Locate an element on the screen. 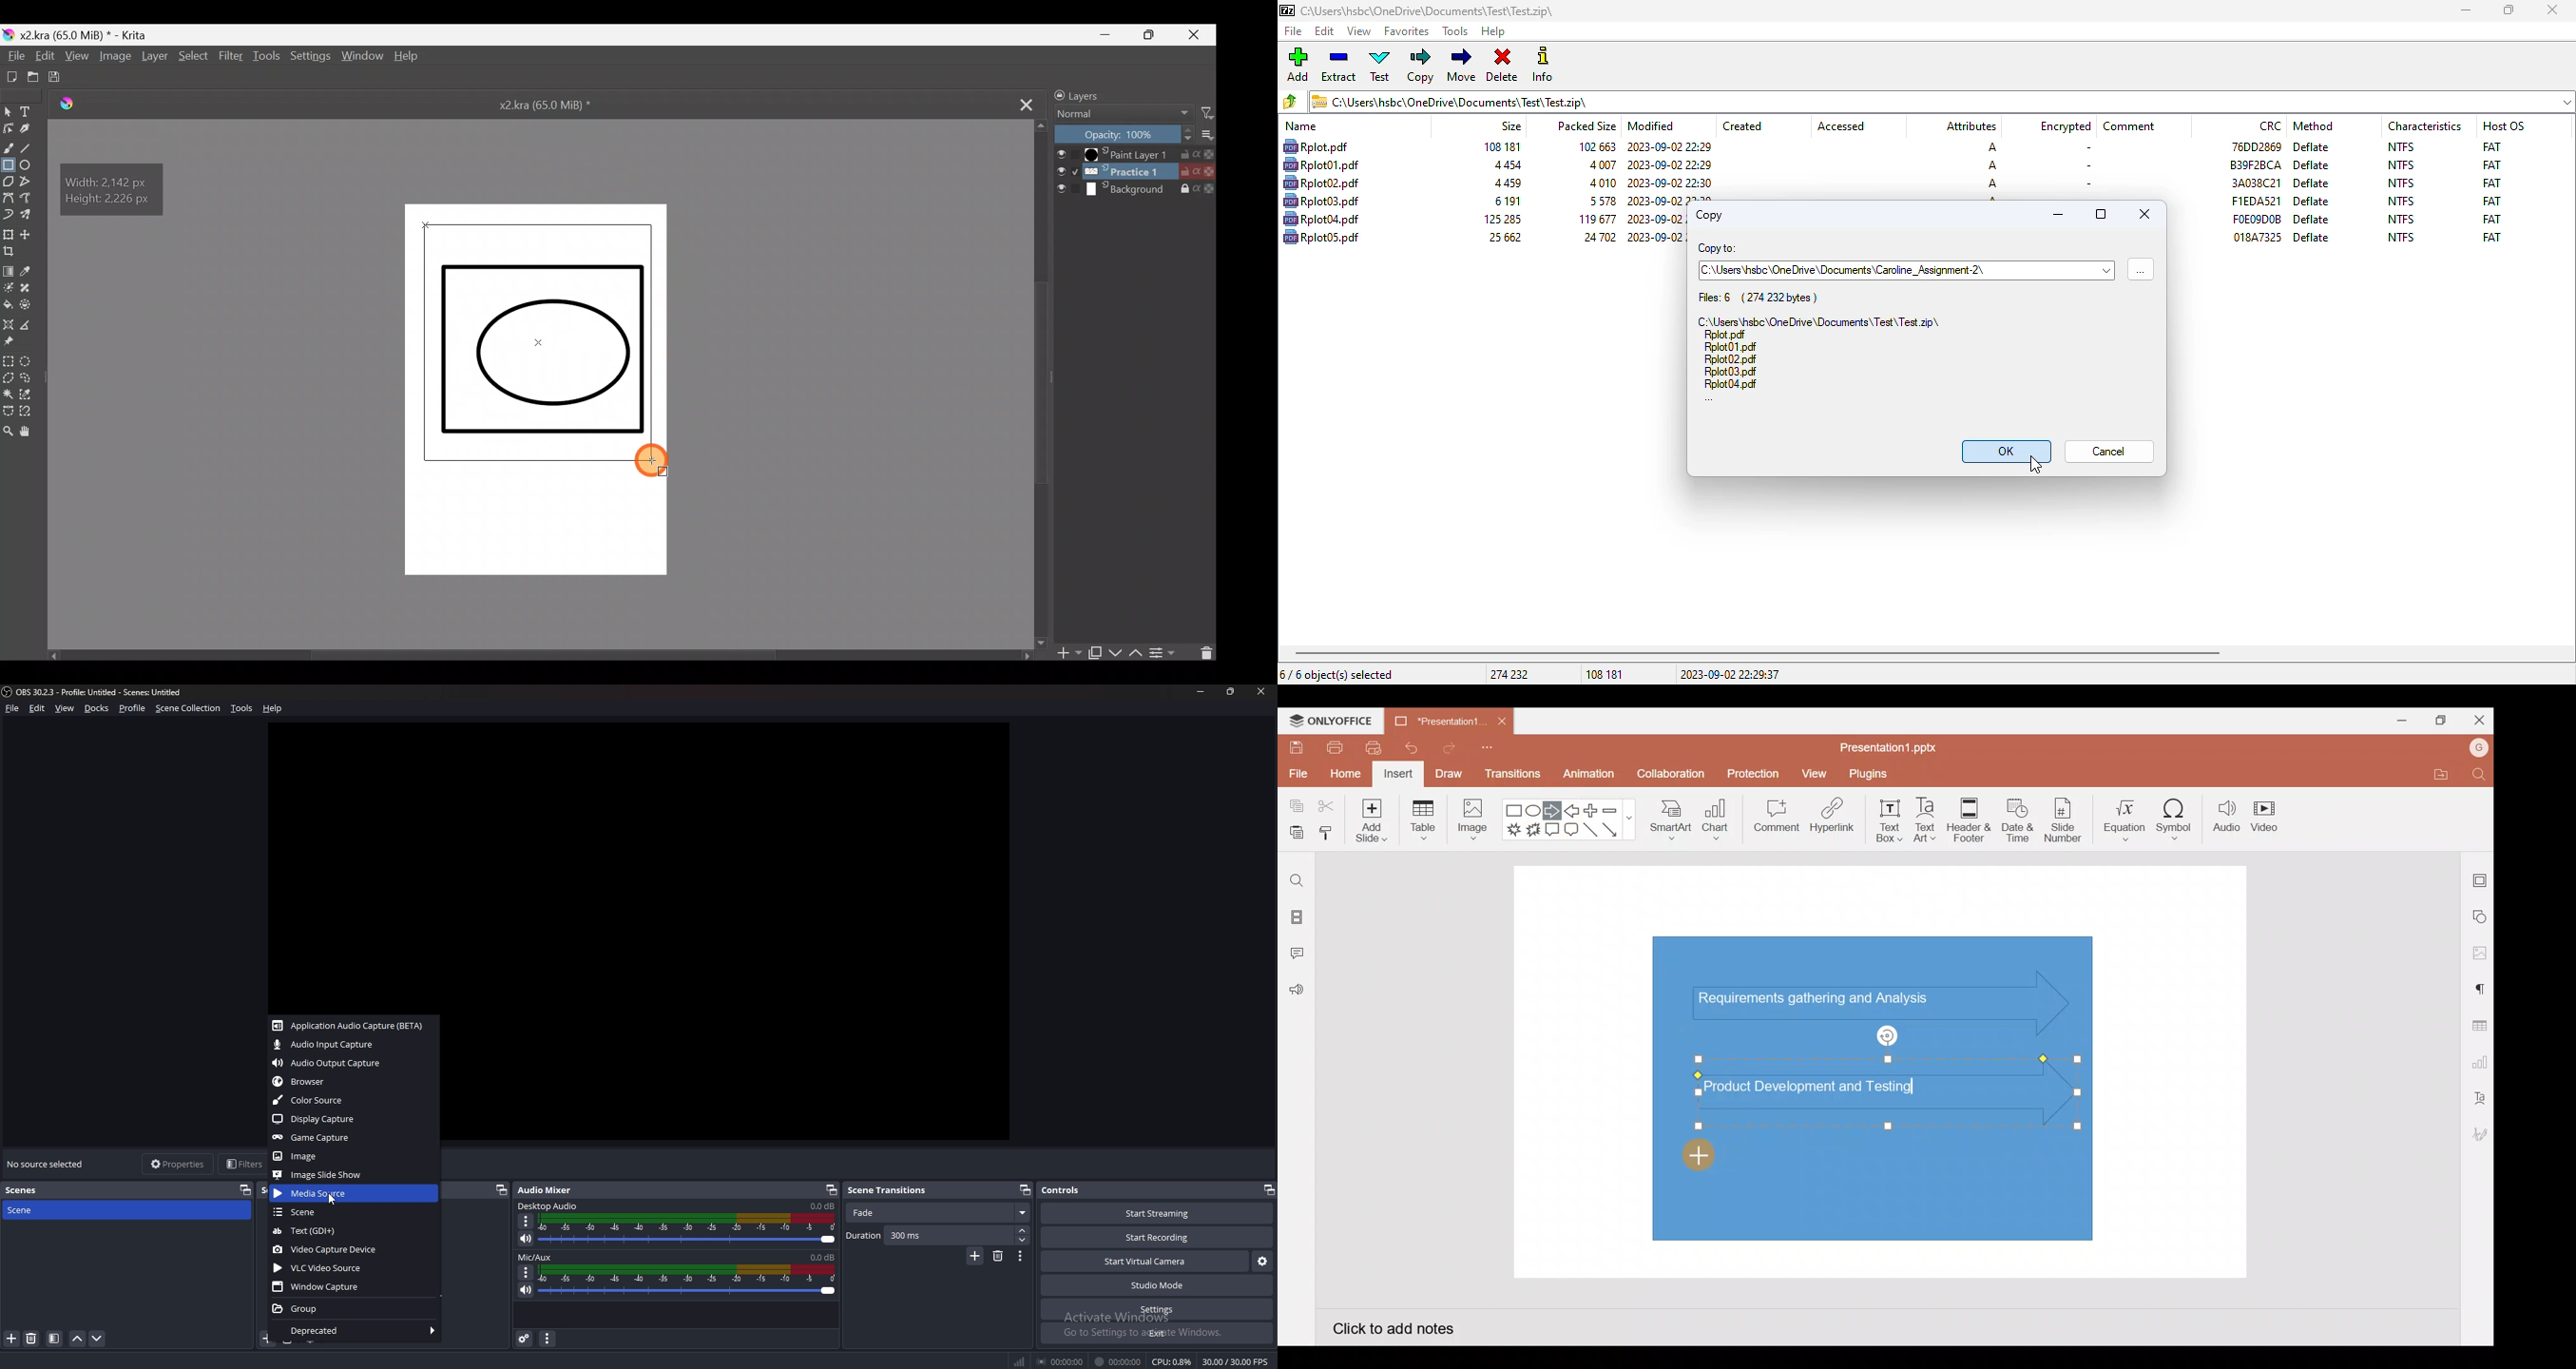 This screenshot has height=1372, width=2576. Start streaming is located at coordinates (1160, 1213).